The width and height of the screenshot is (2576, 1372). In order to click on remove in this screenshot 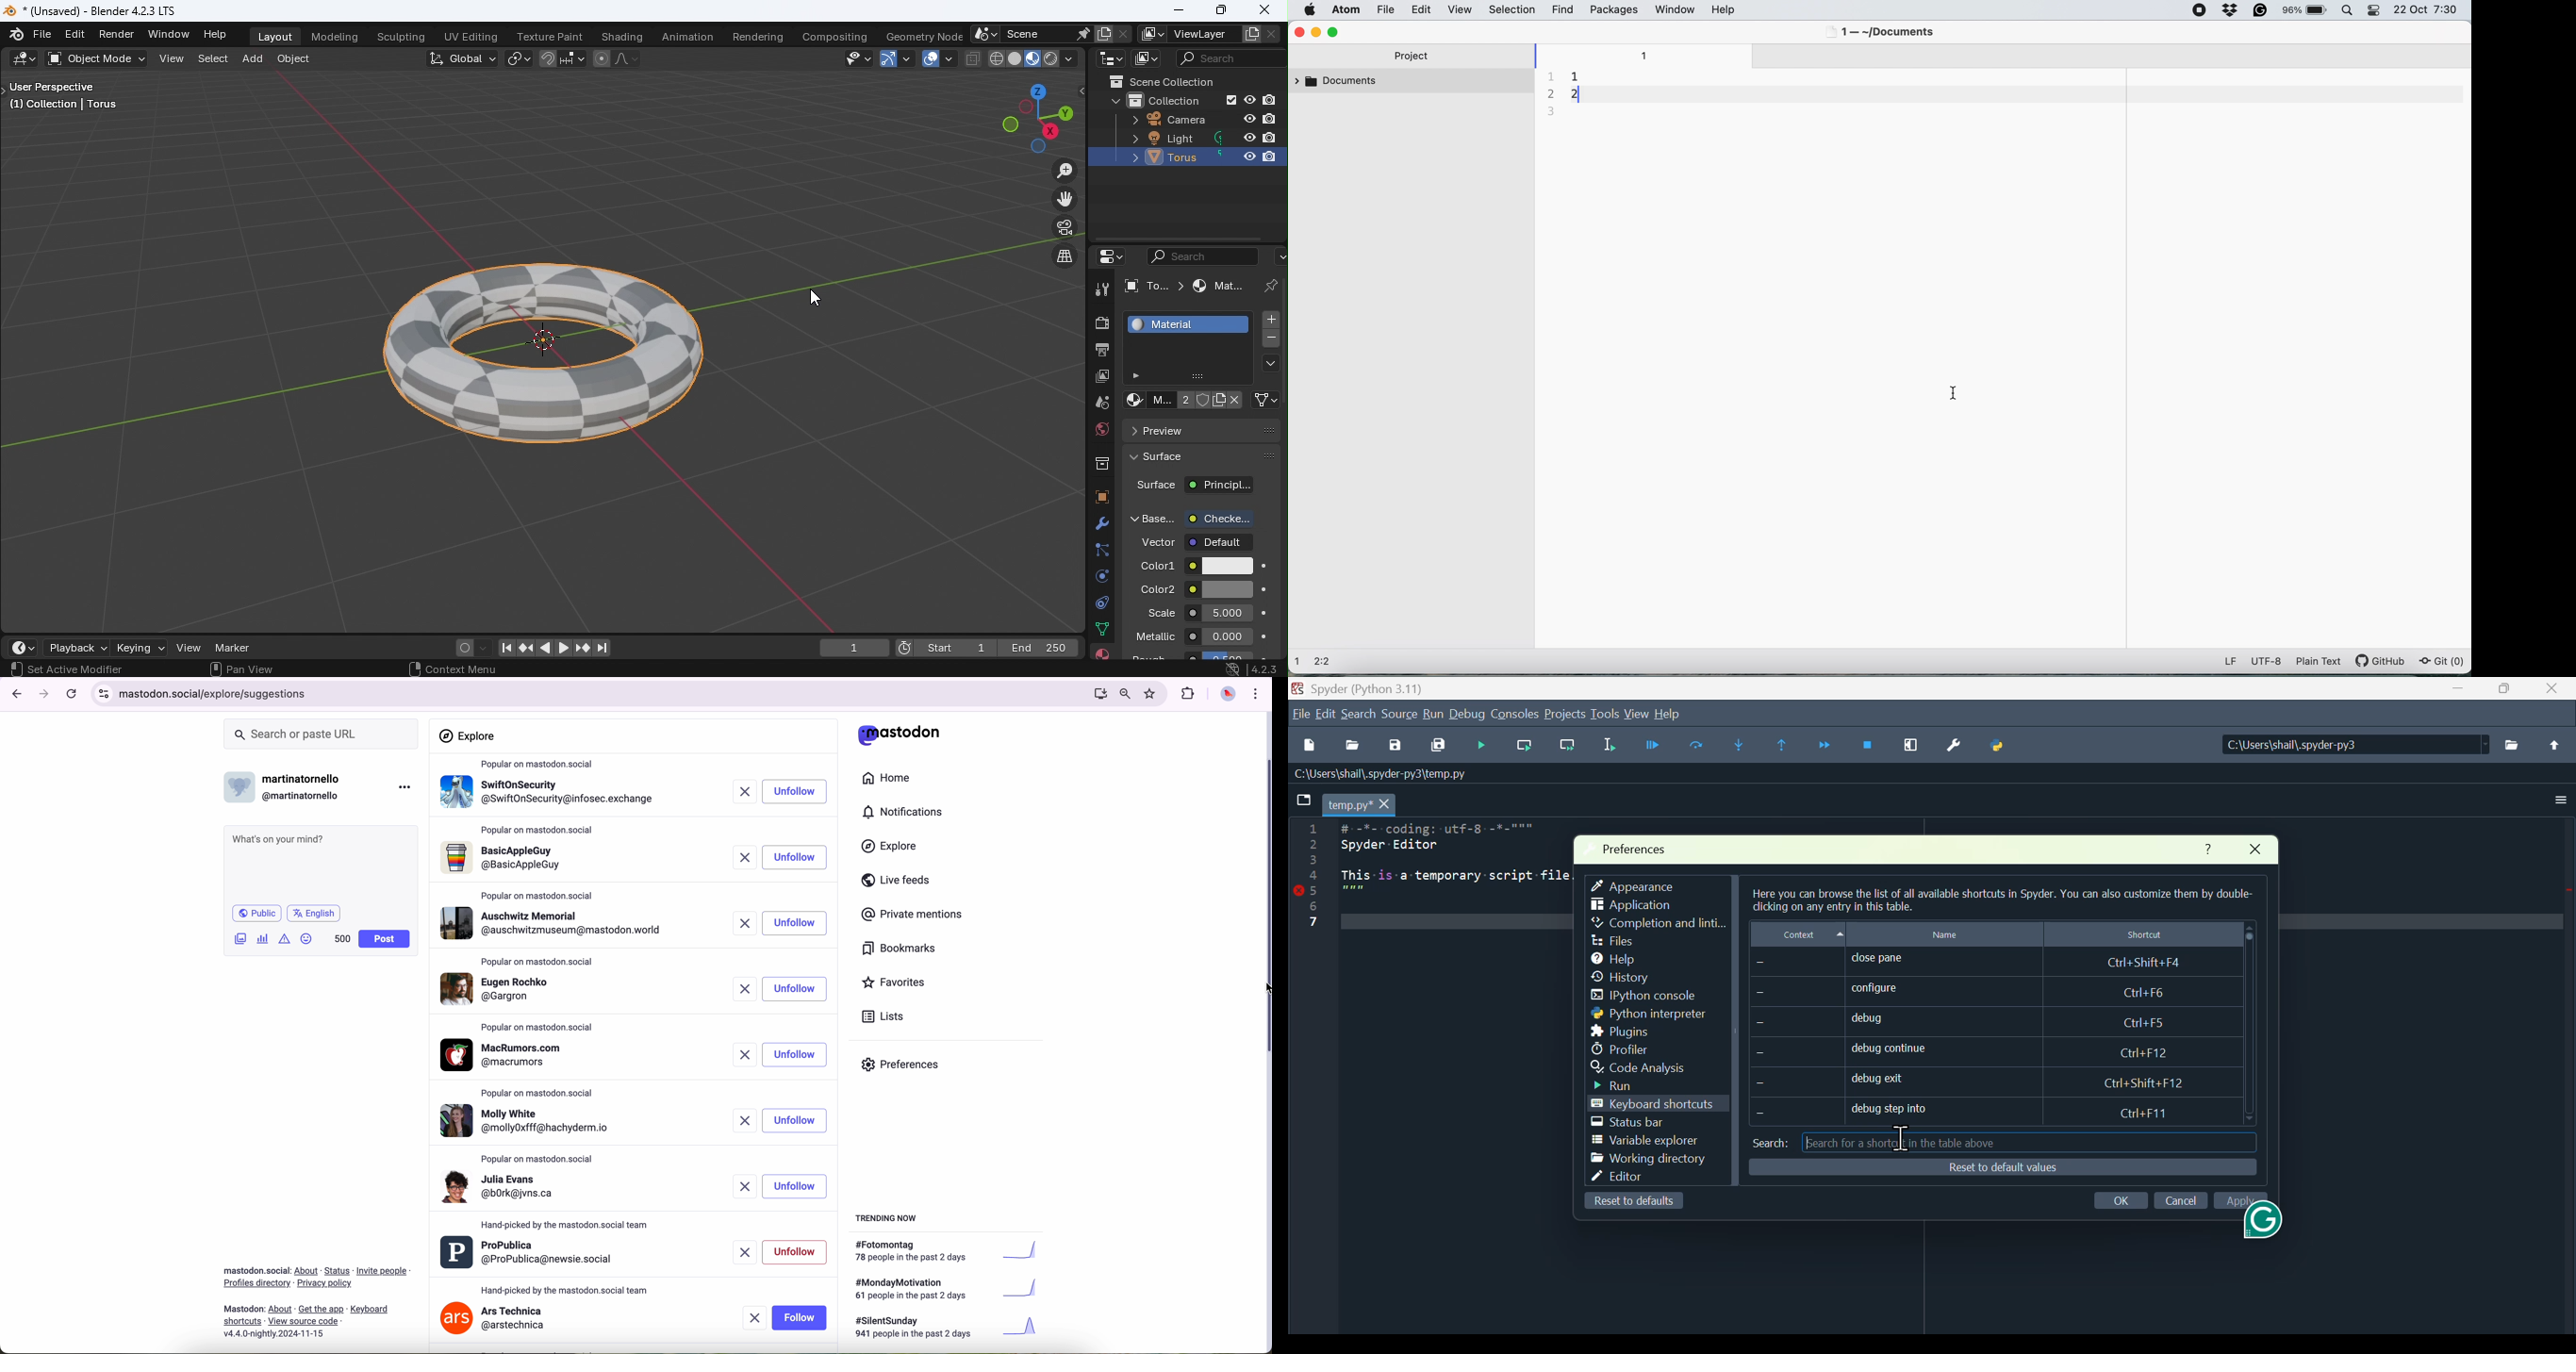, I will do `click(741, 1250)`.